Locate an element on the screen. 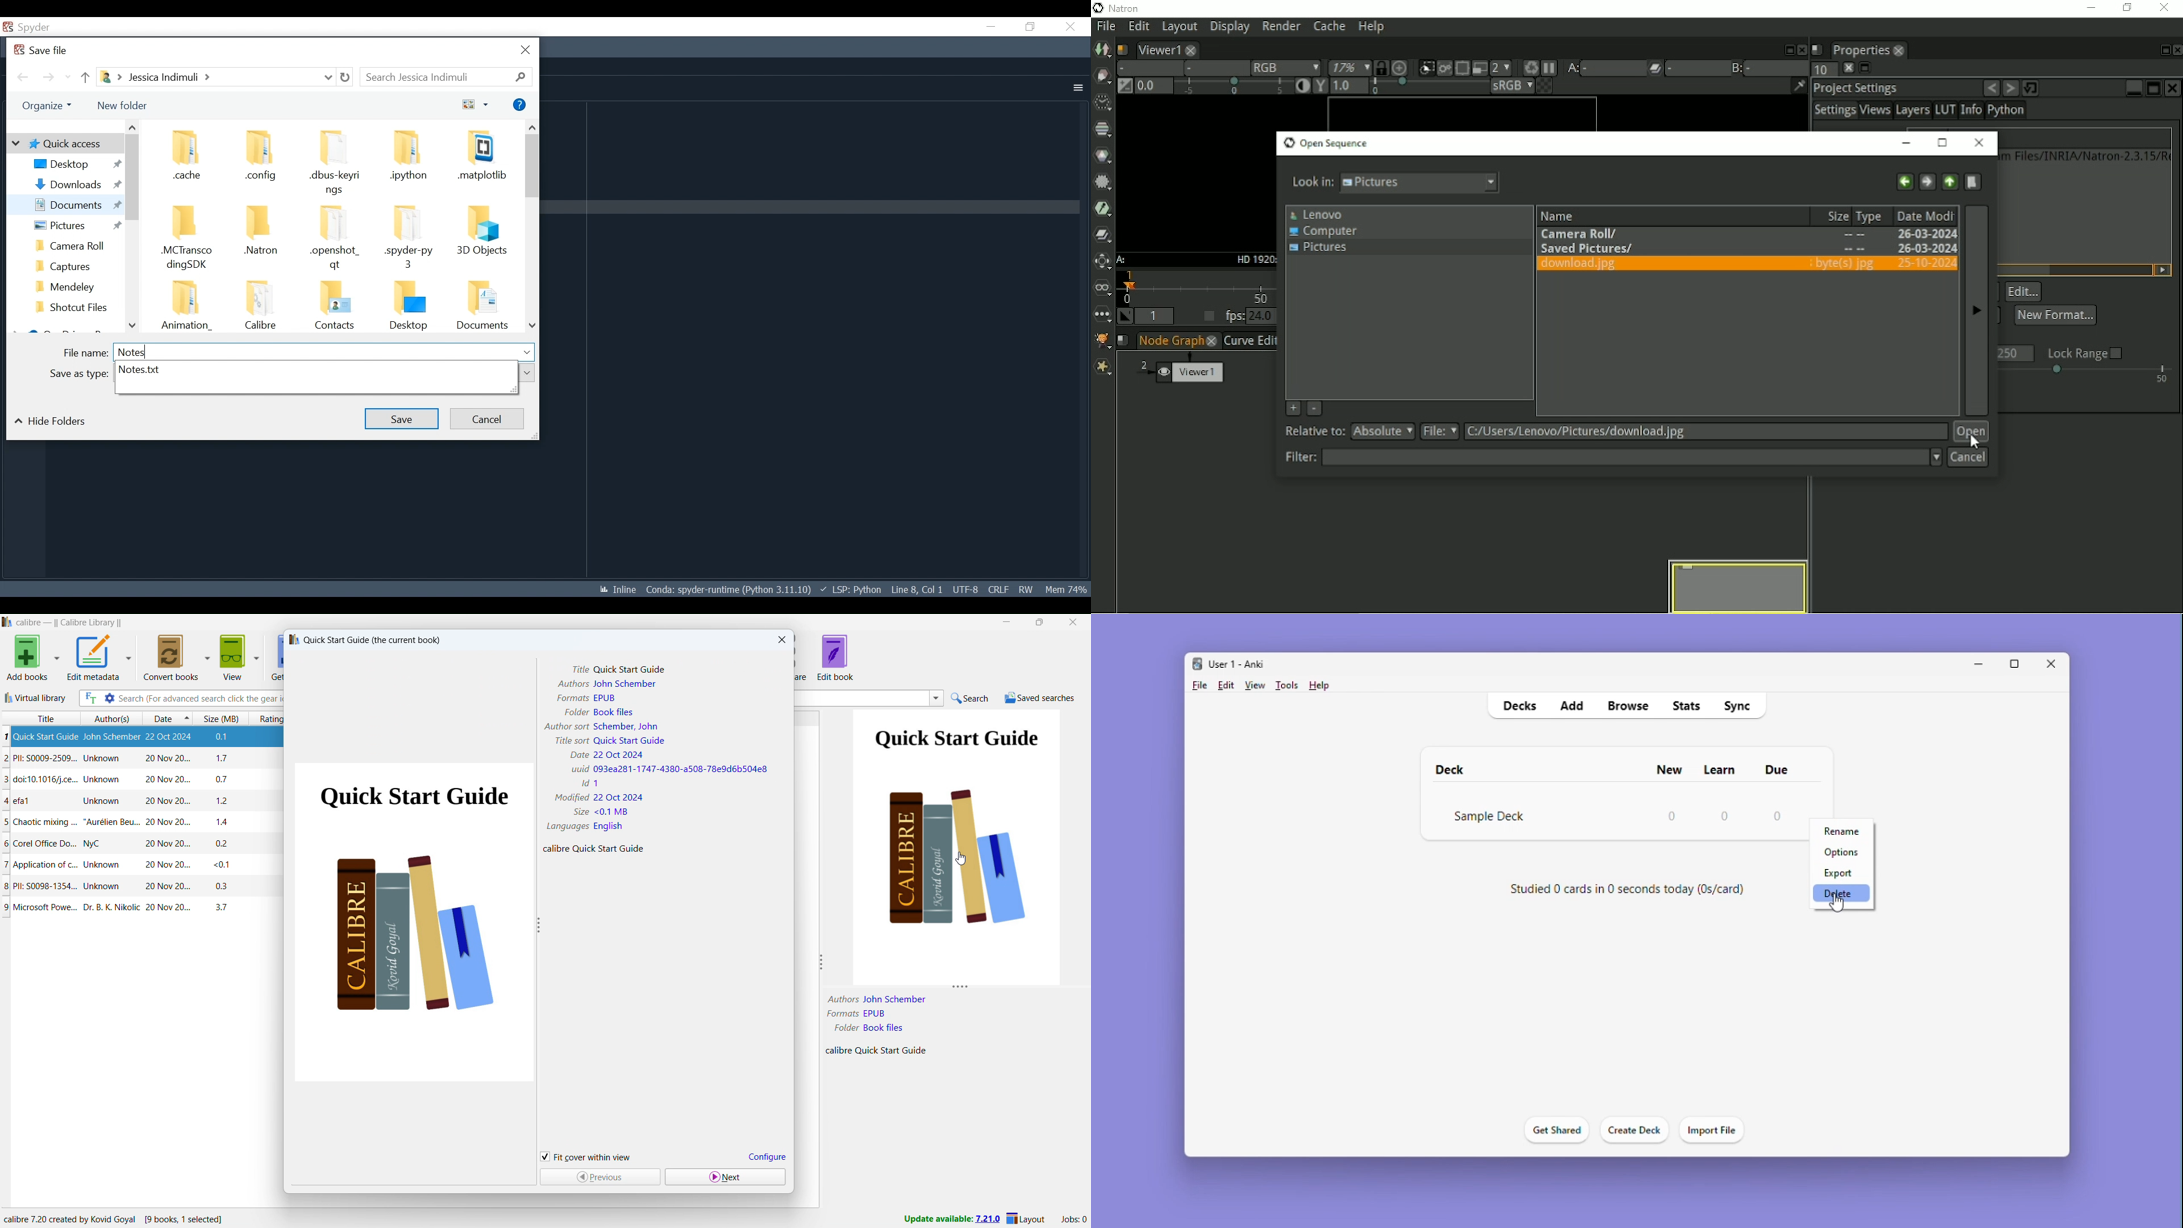  File EQL Status is located at coordinates (999, 590).